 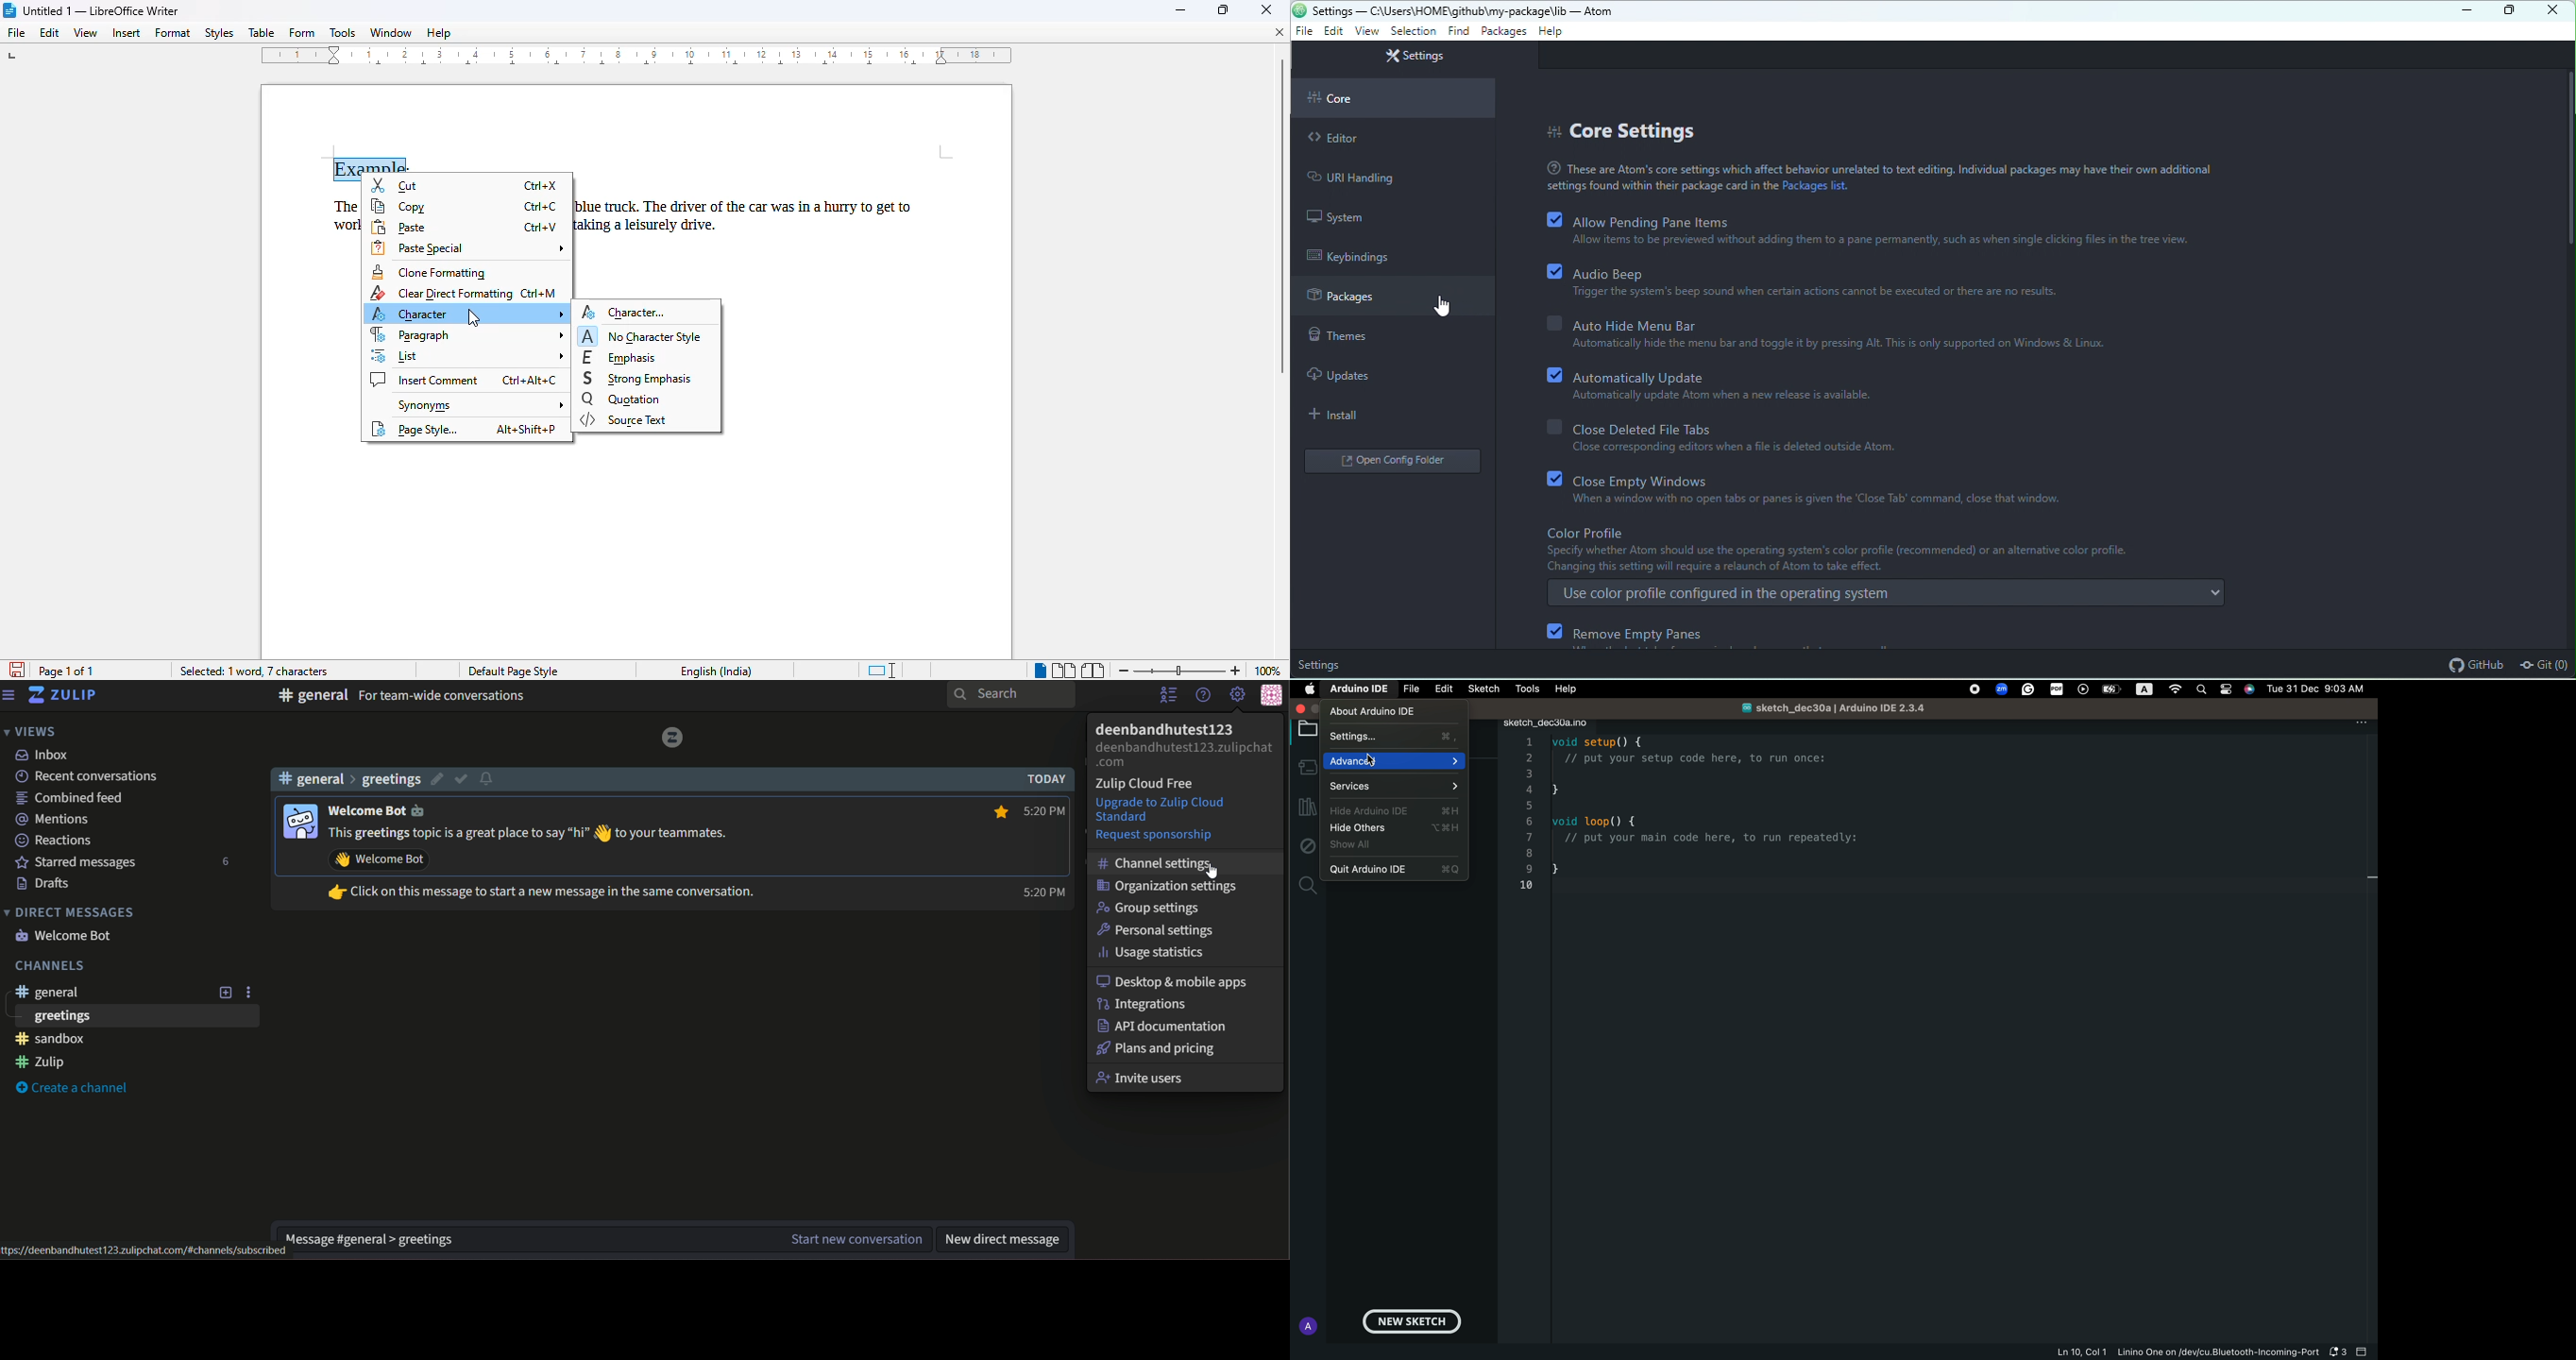 What do you see at coordinates (312, 695) in the screenshot?
I see `general` at bounding box center [312, 695].